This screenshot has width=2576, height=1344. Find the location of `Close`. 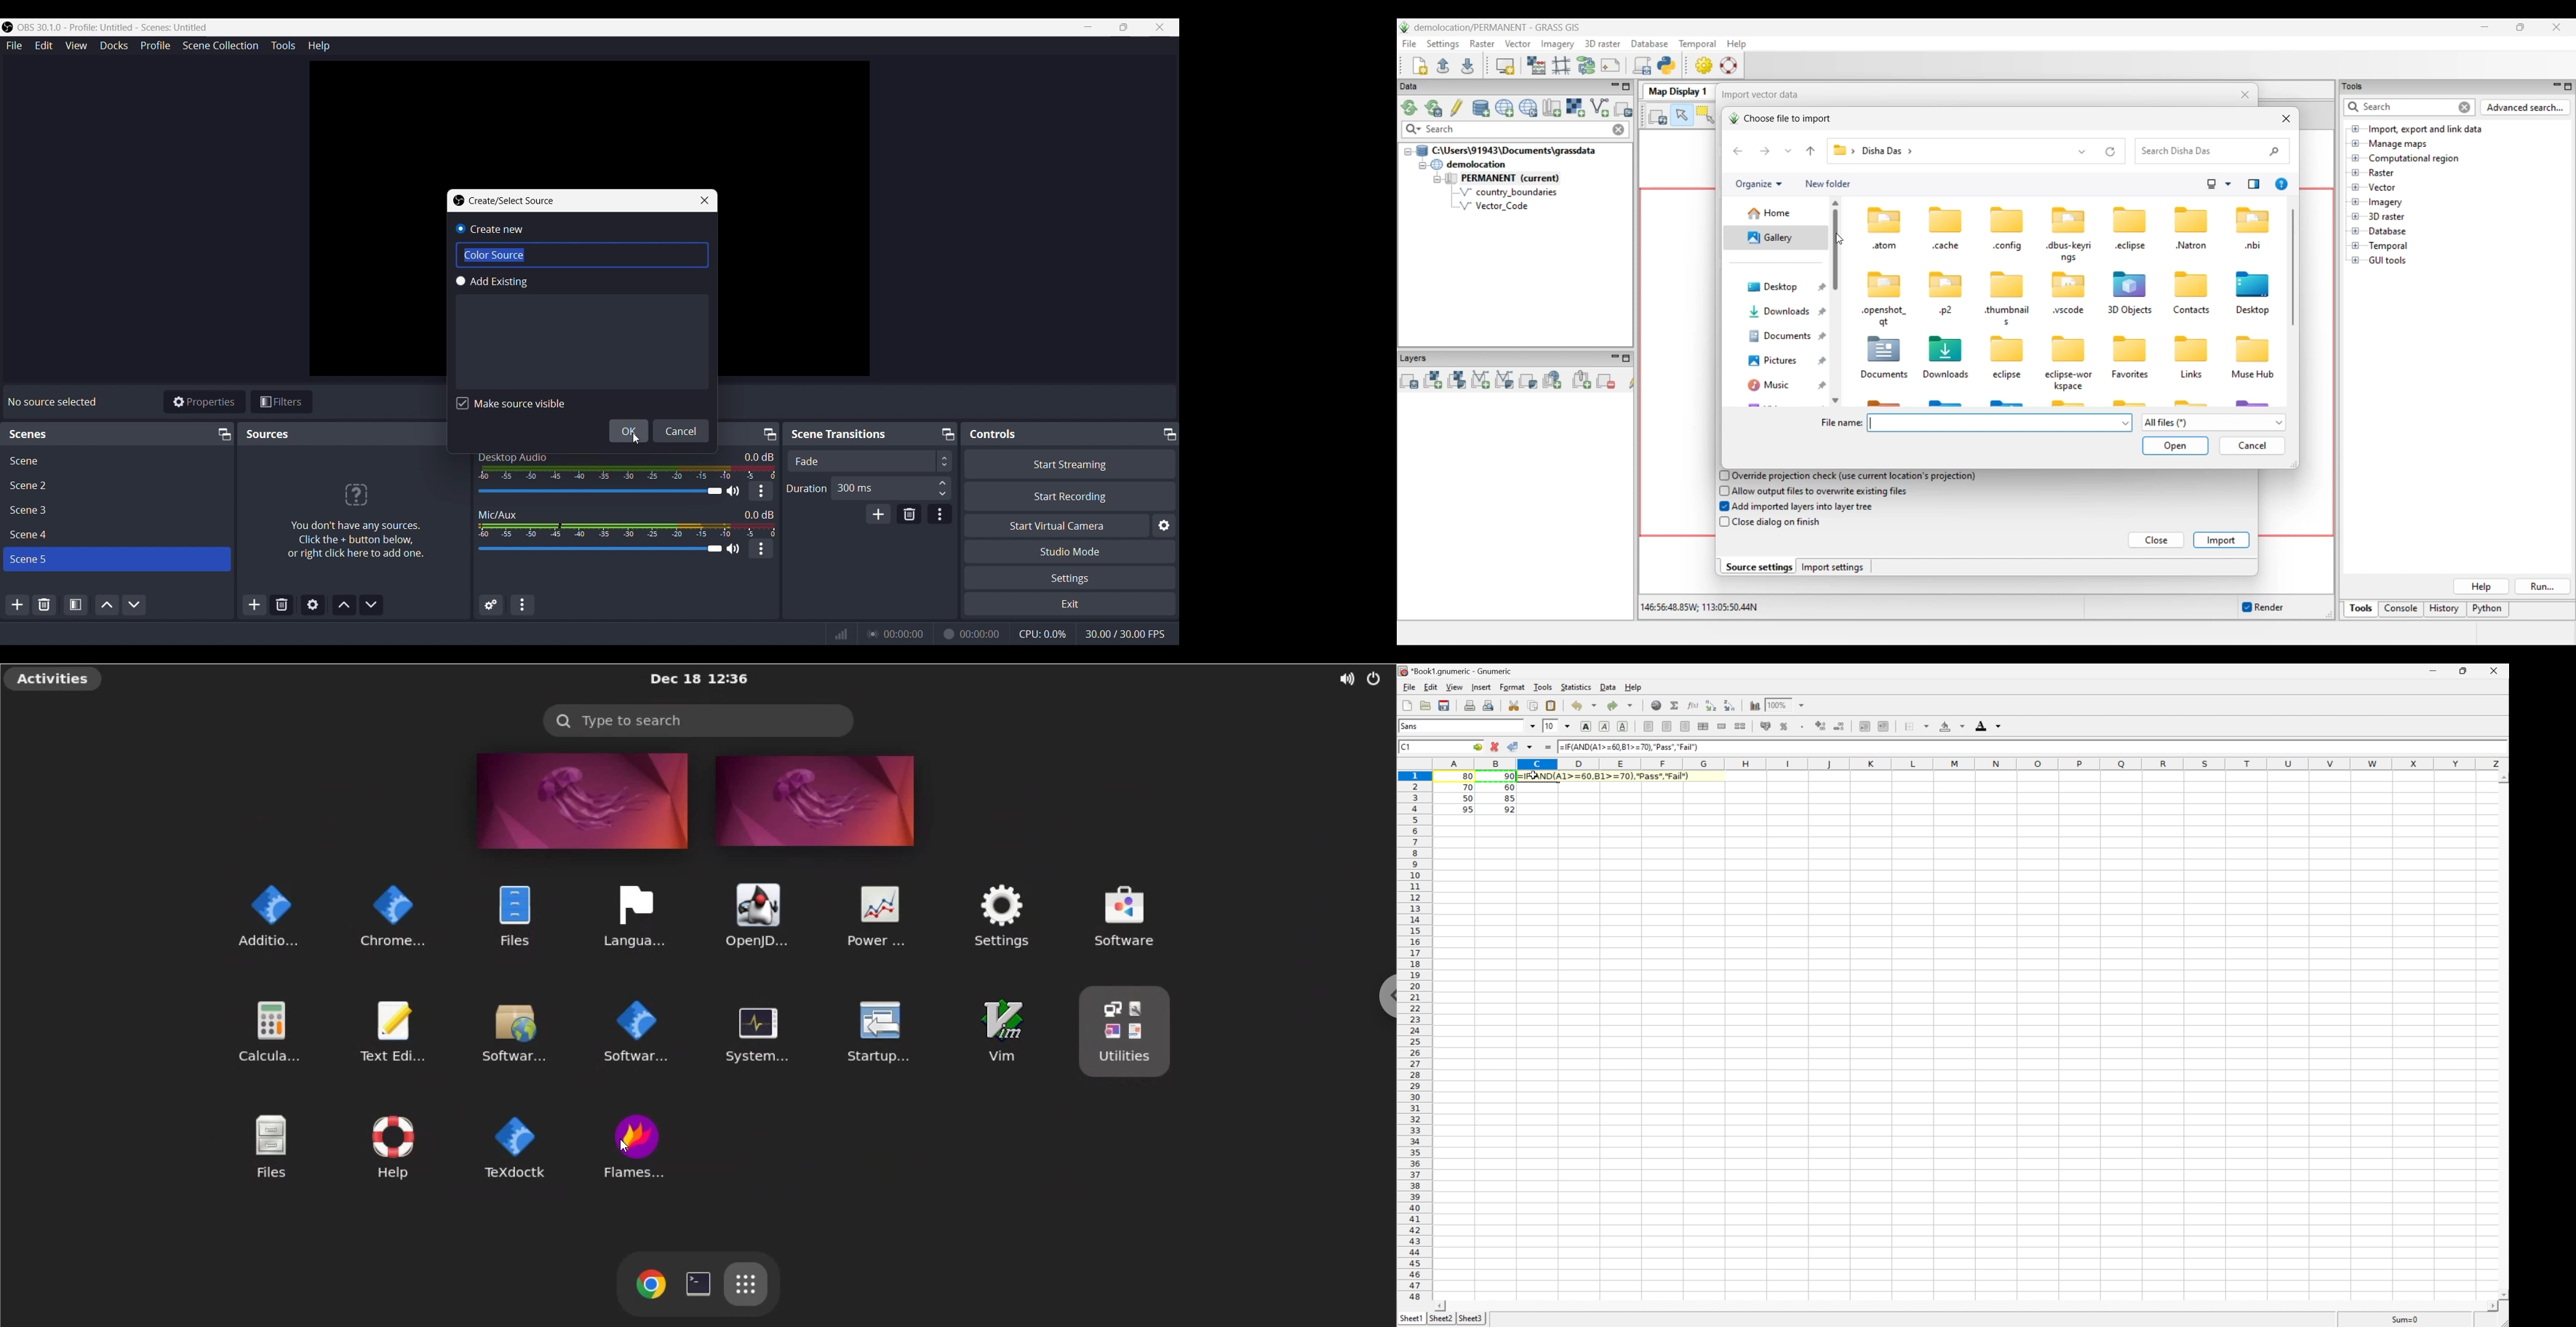

Close is located at coordinates (1162, 27).